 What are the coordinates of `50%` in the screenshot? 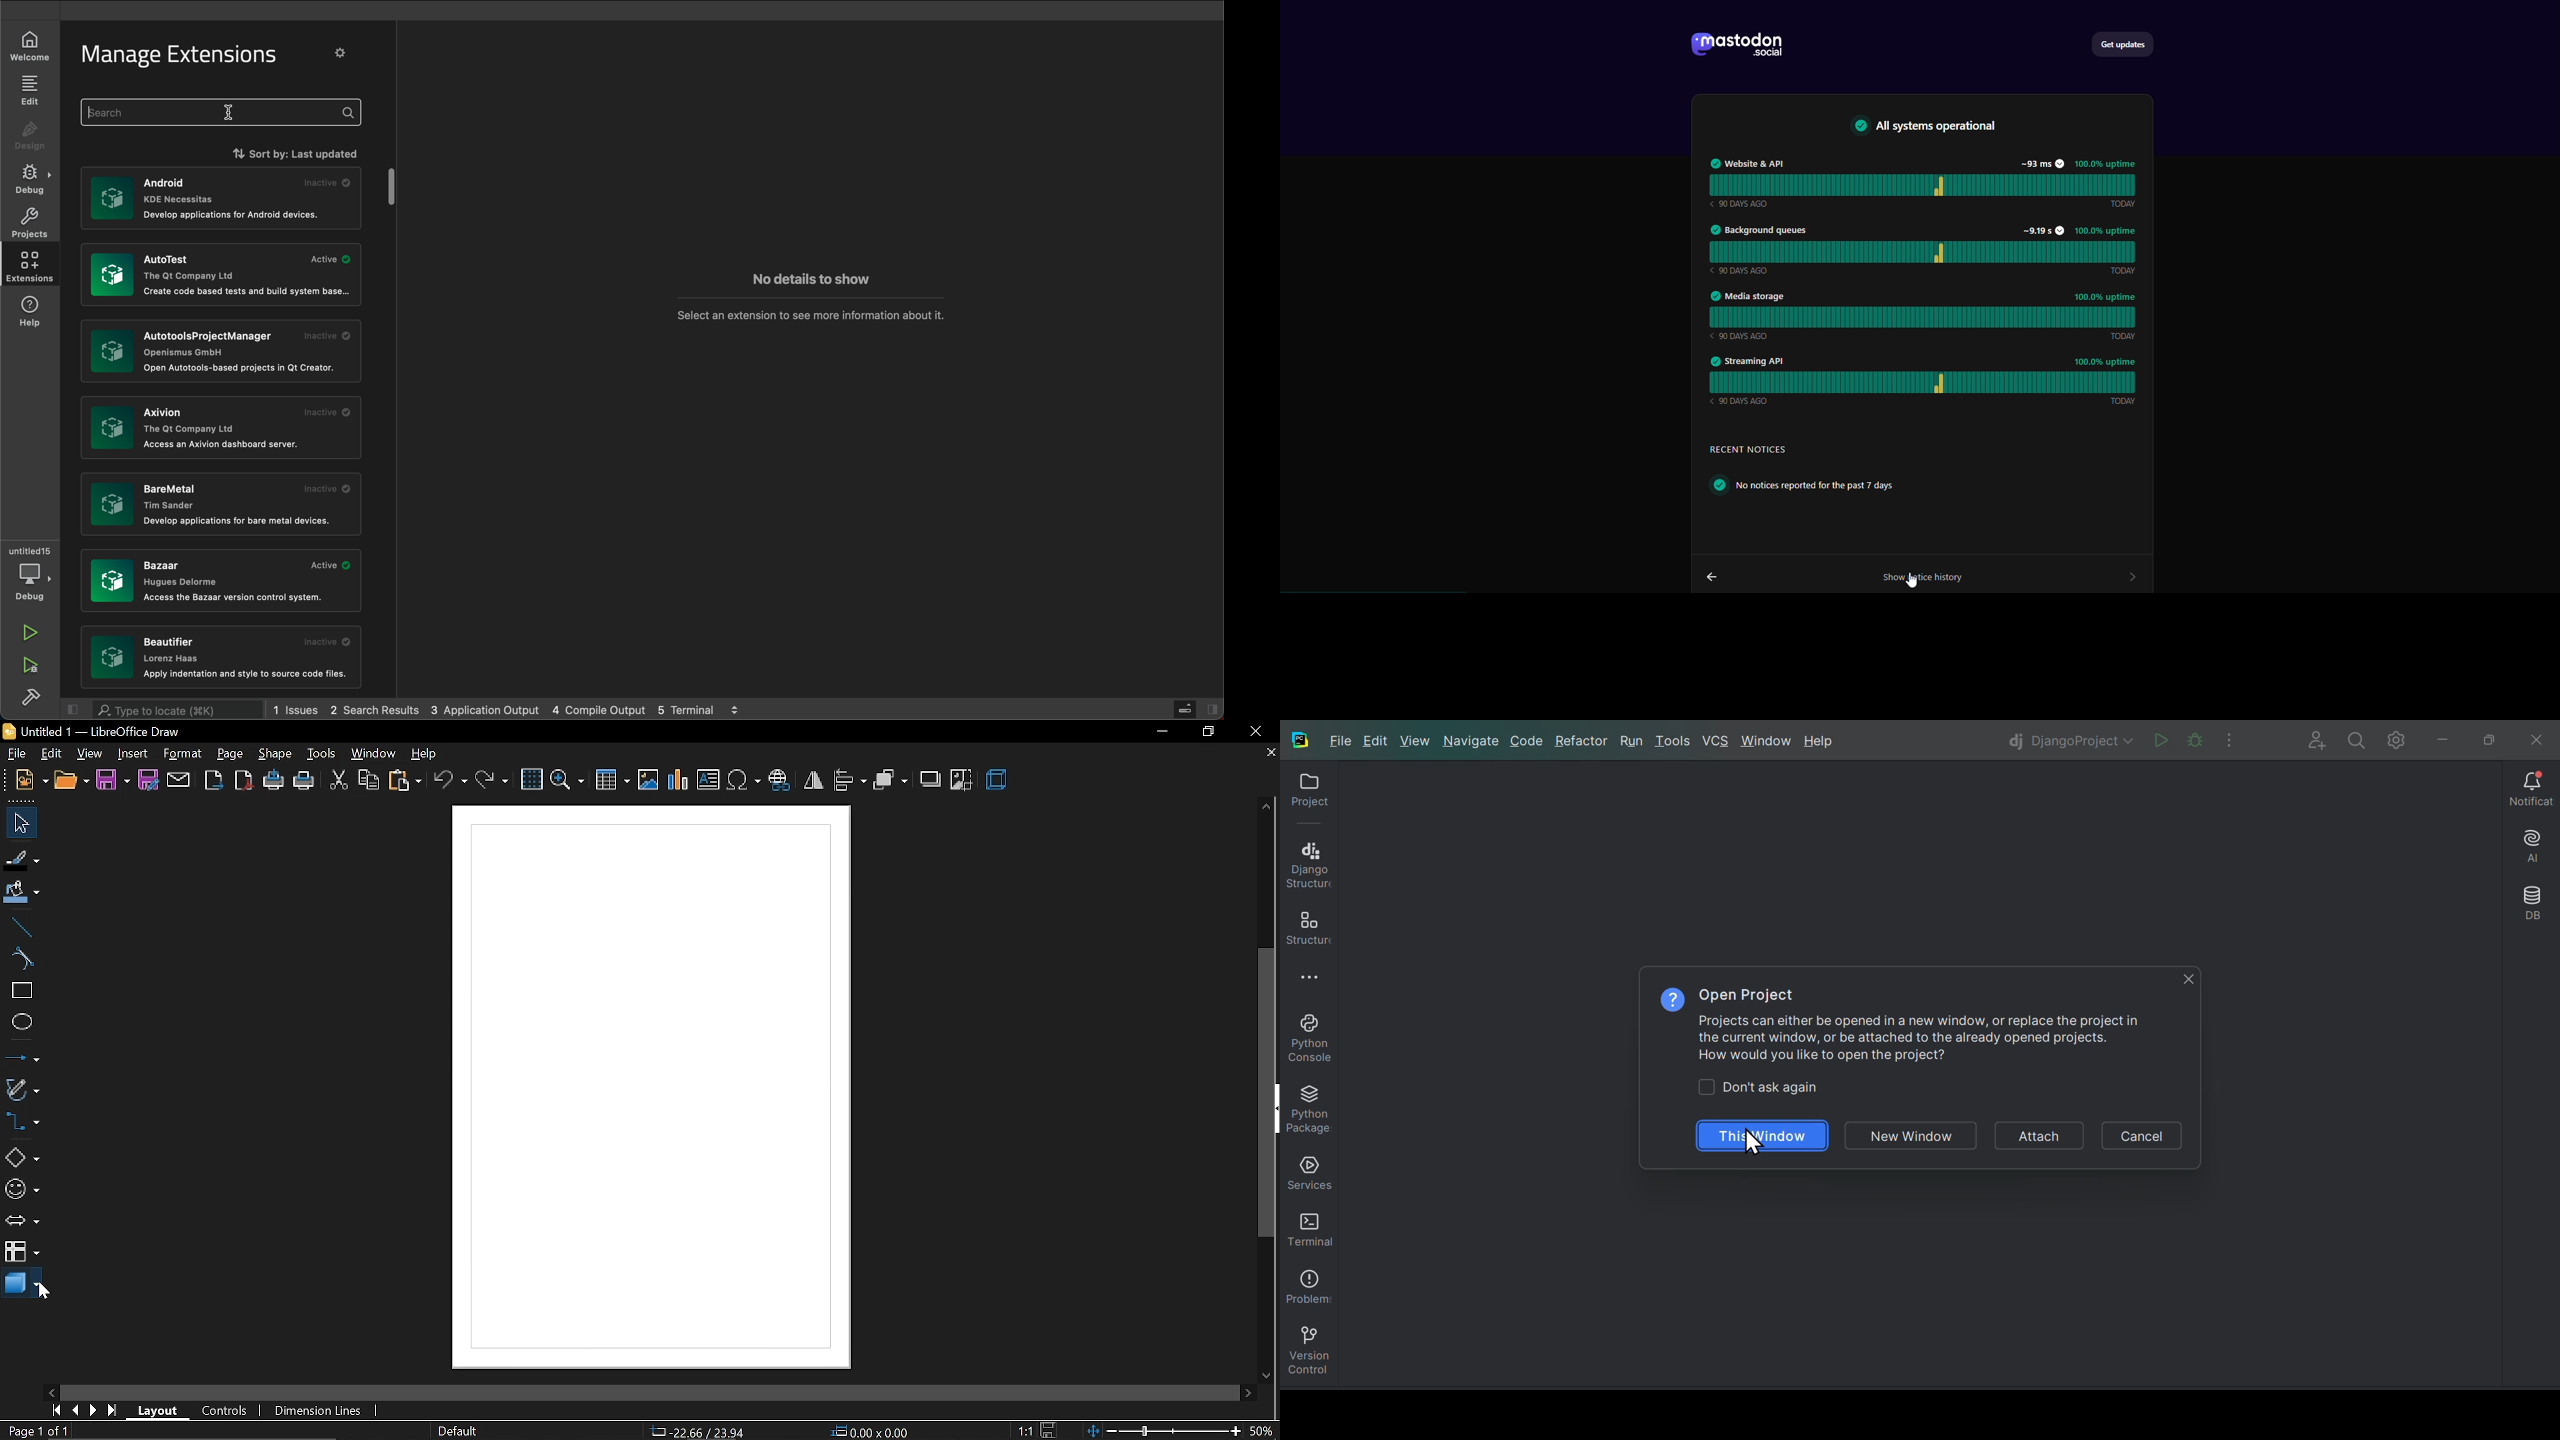 It's located at (1264, 1430).